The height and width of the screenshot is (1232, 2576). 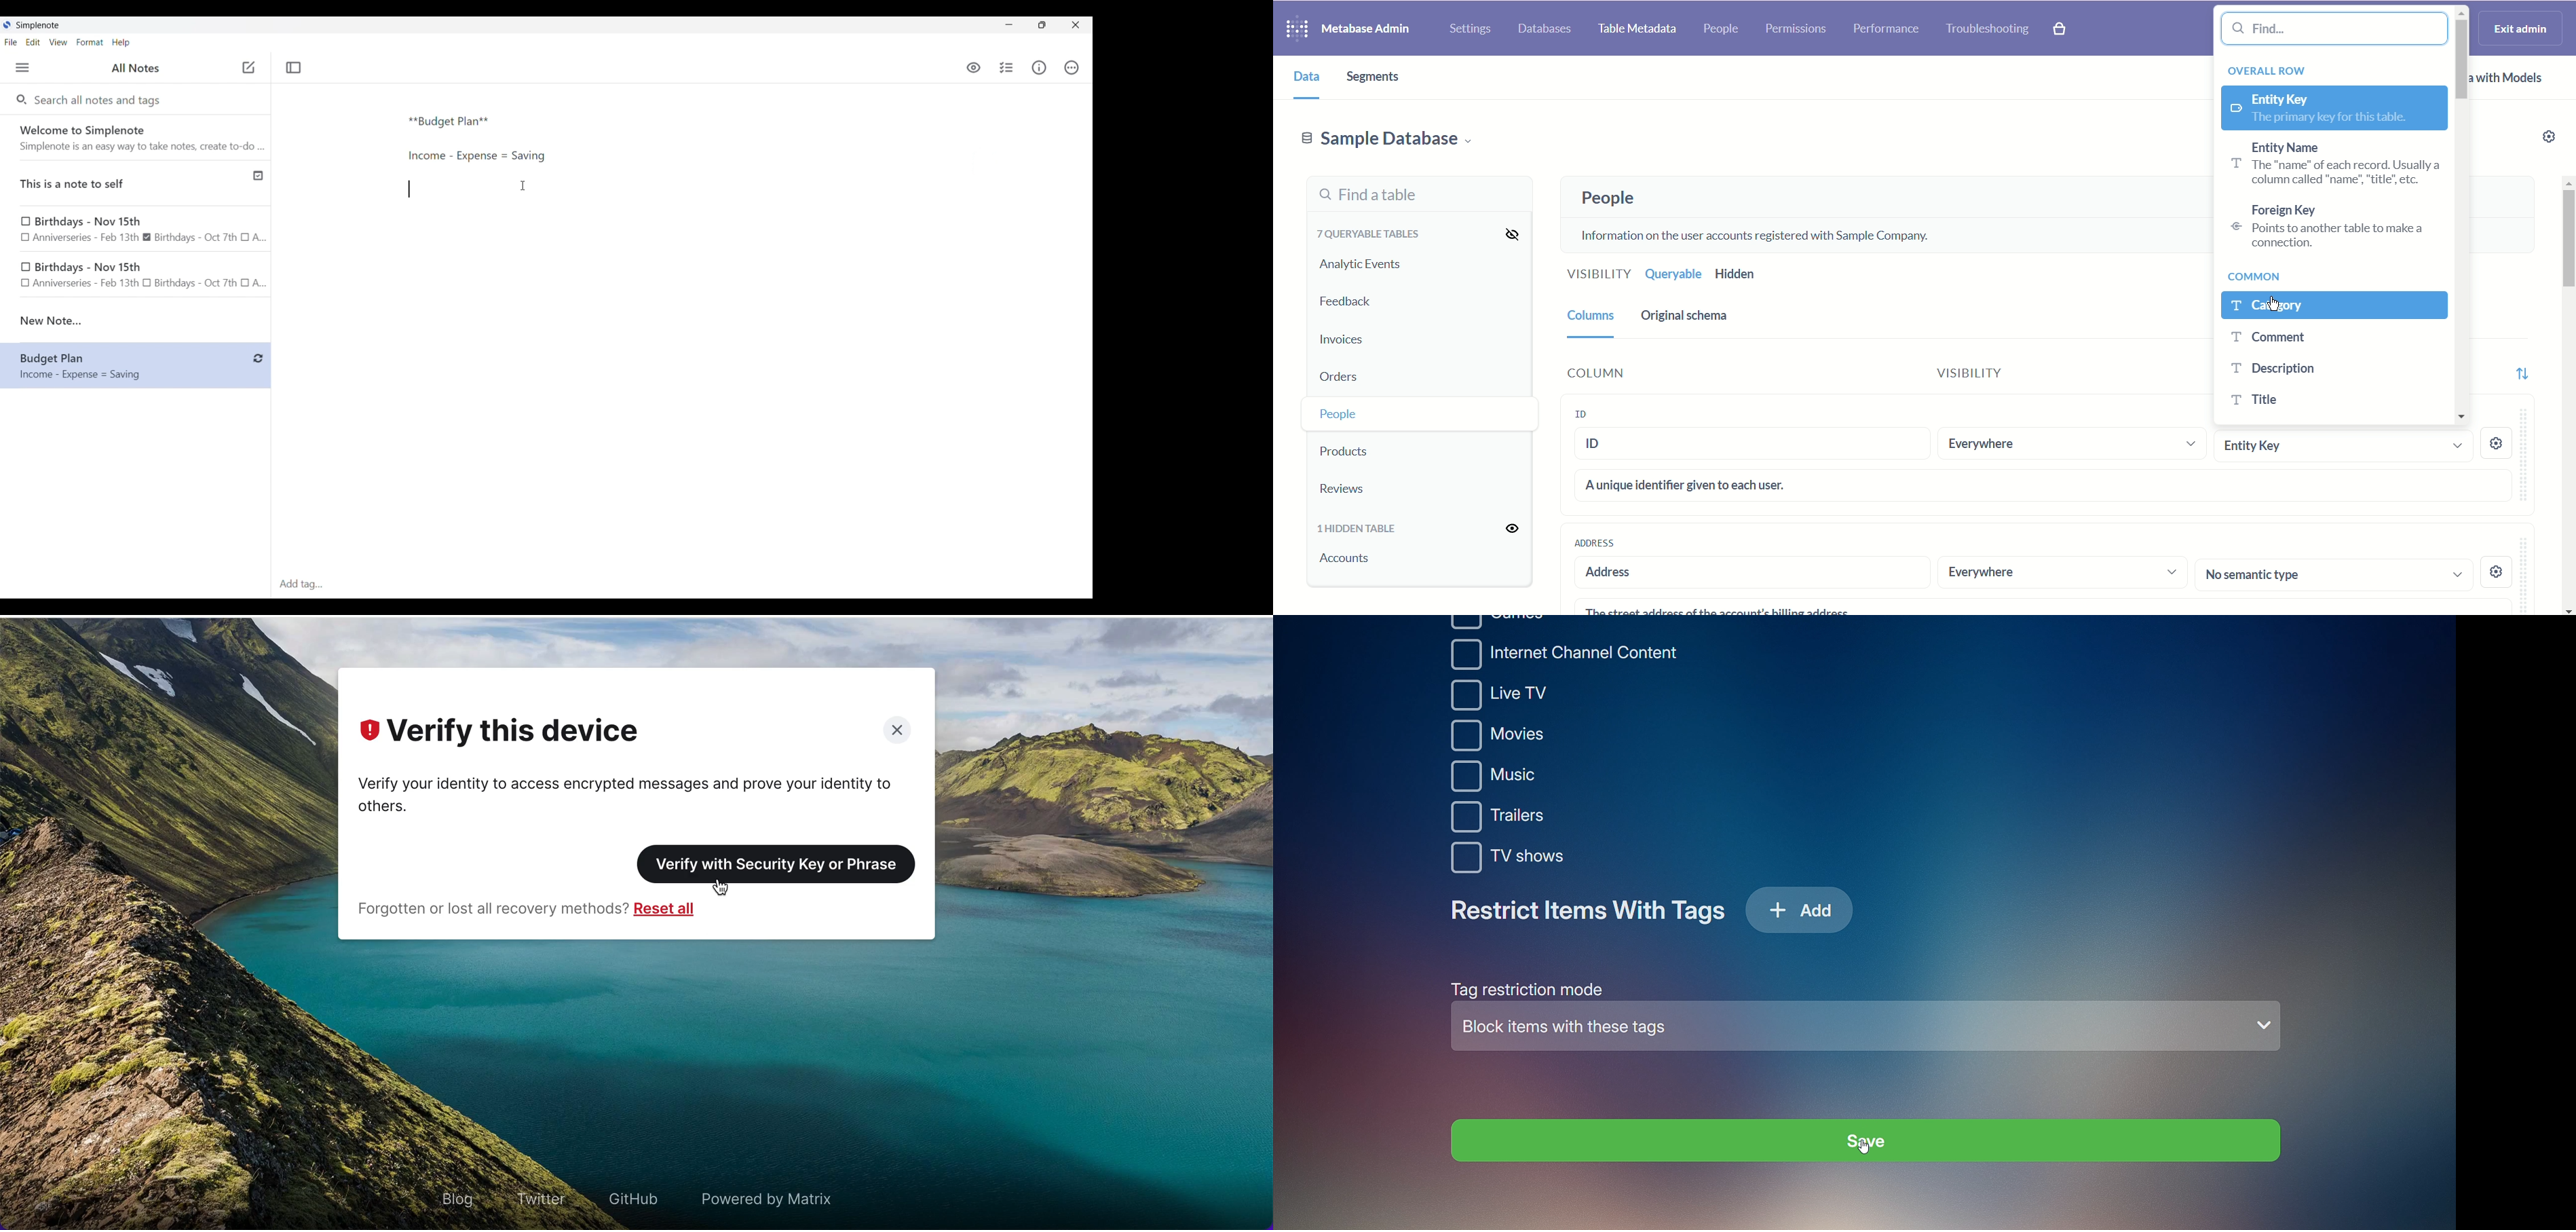 I want to click on blog, so click(x=457, y=1197).